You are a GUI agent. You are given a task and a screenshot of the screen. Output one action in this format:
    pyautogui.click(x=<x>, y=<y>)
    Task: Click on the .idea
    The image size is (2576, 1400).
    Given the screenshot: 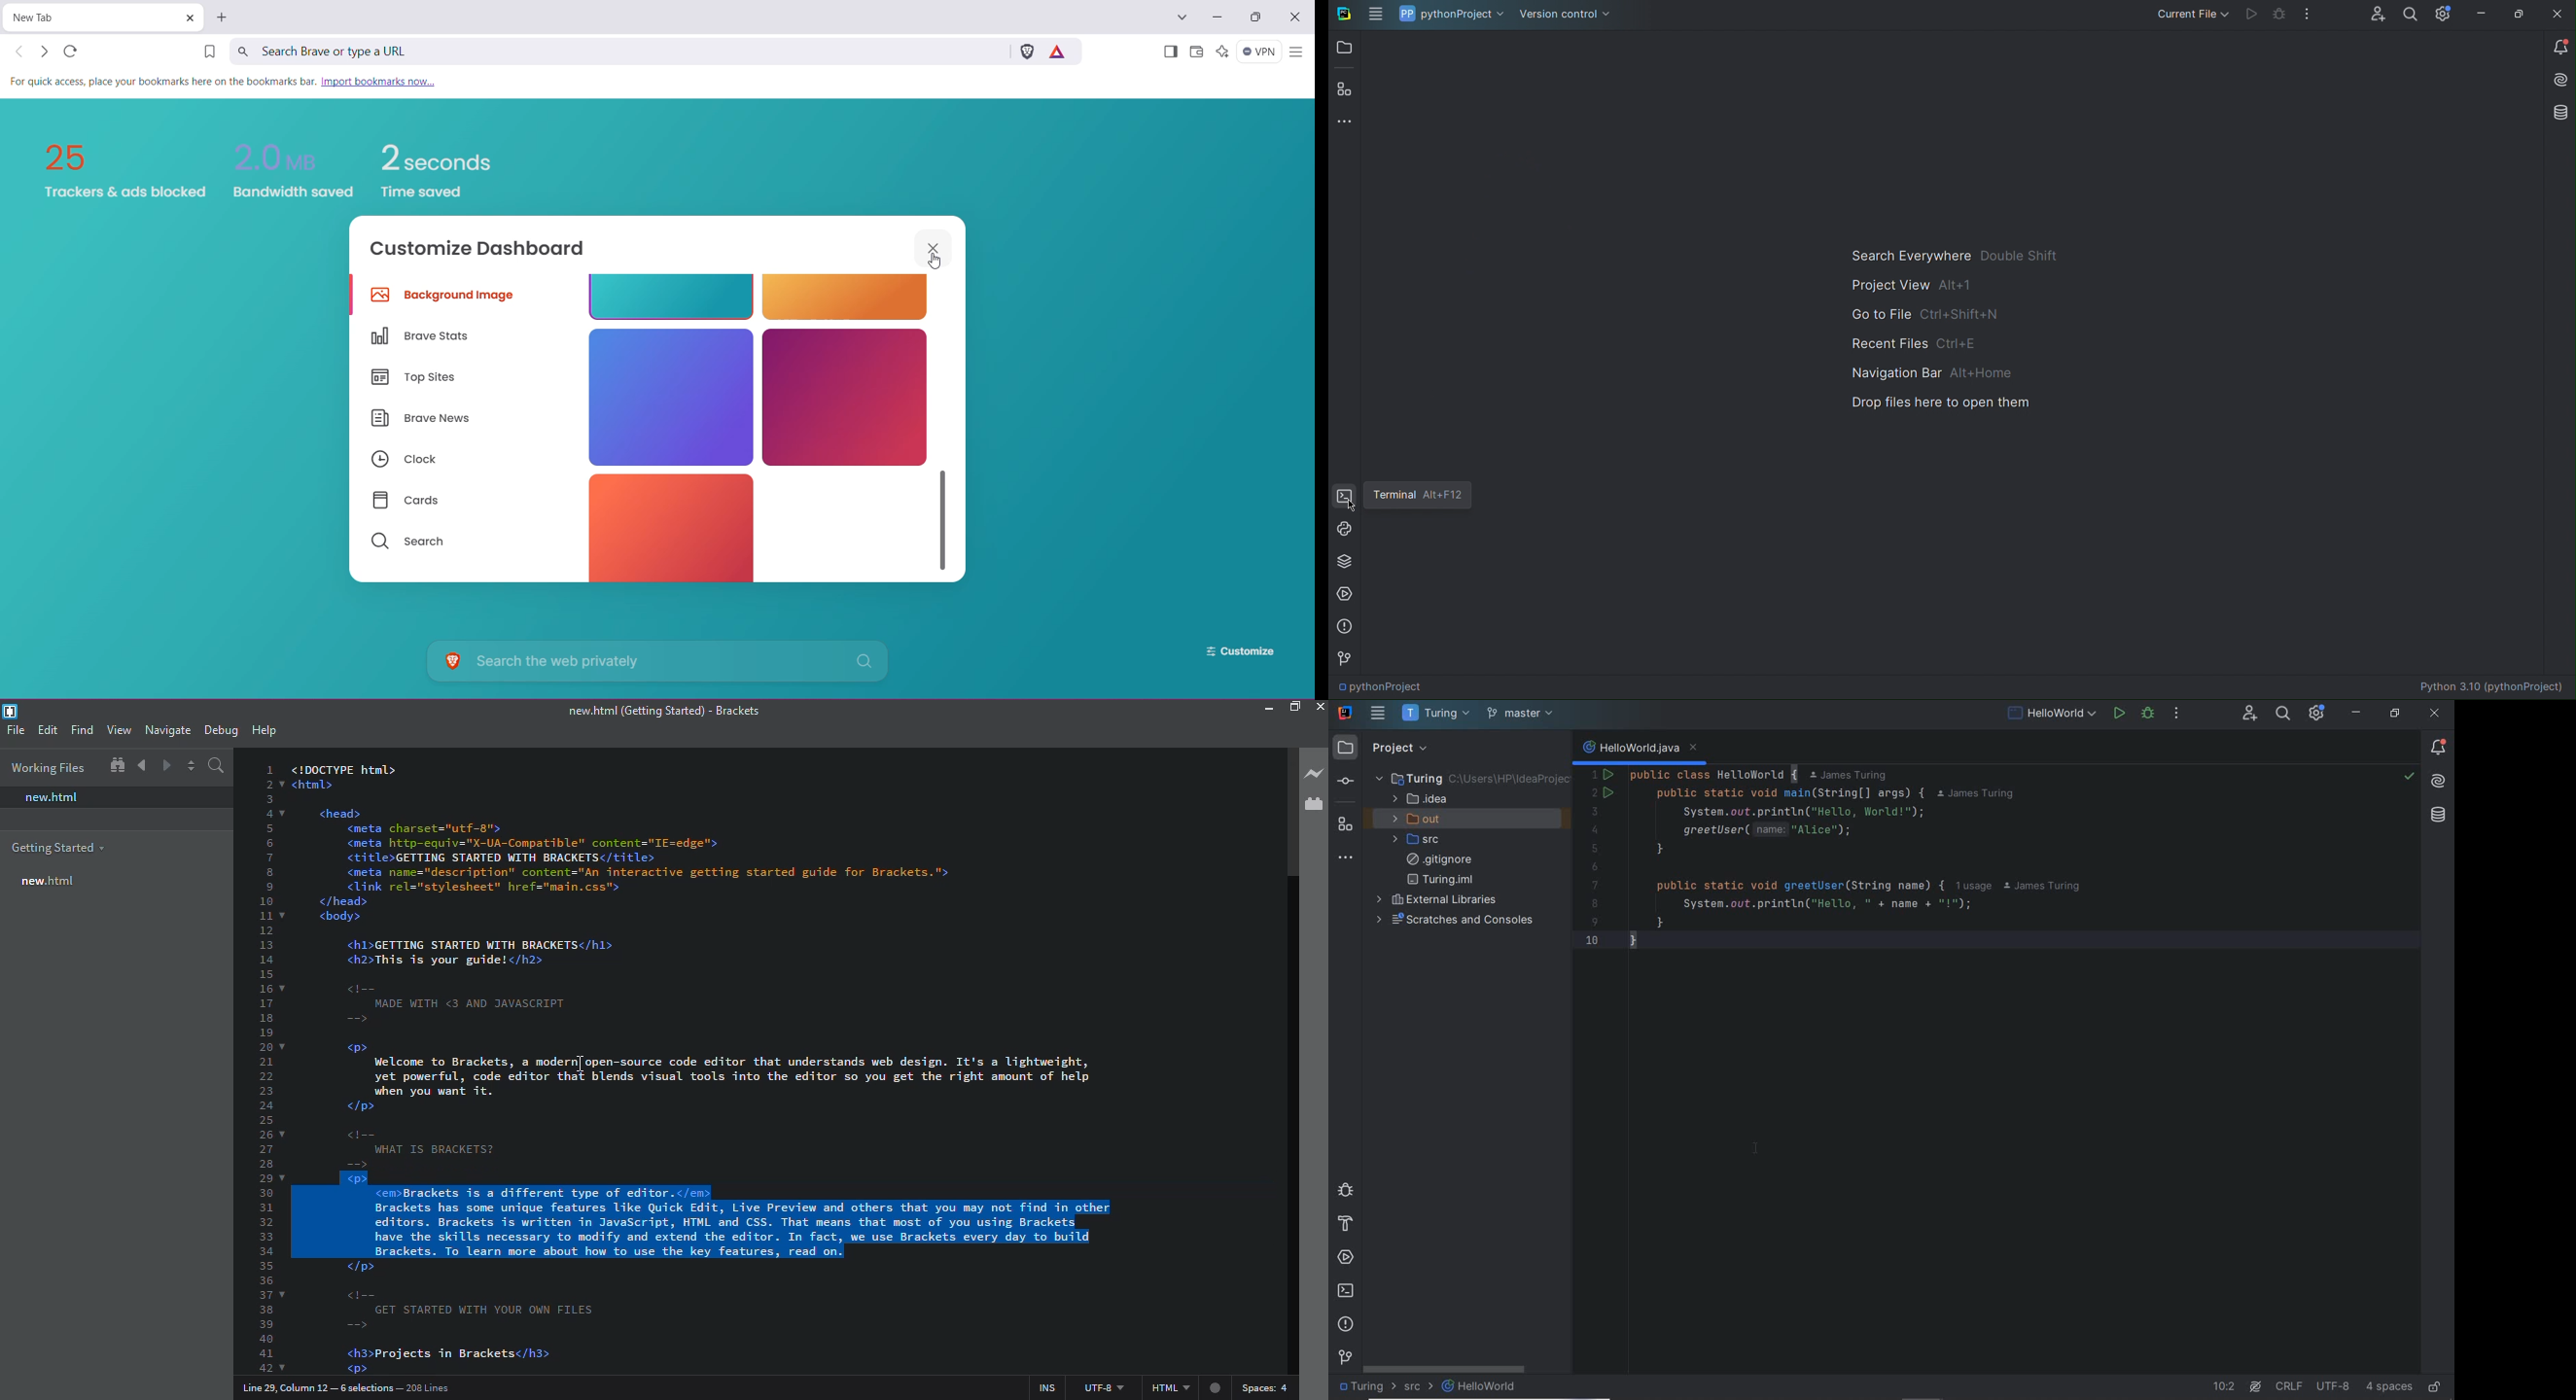 What is the action you would take?
    pyautogui.click(x=1420, y=799)
    